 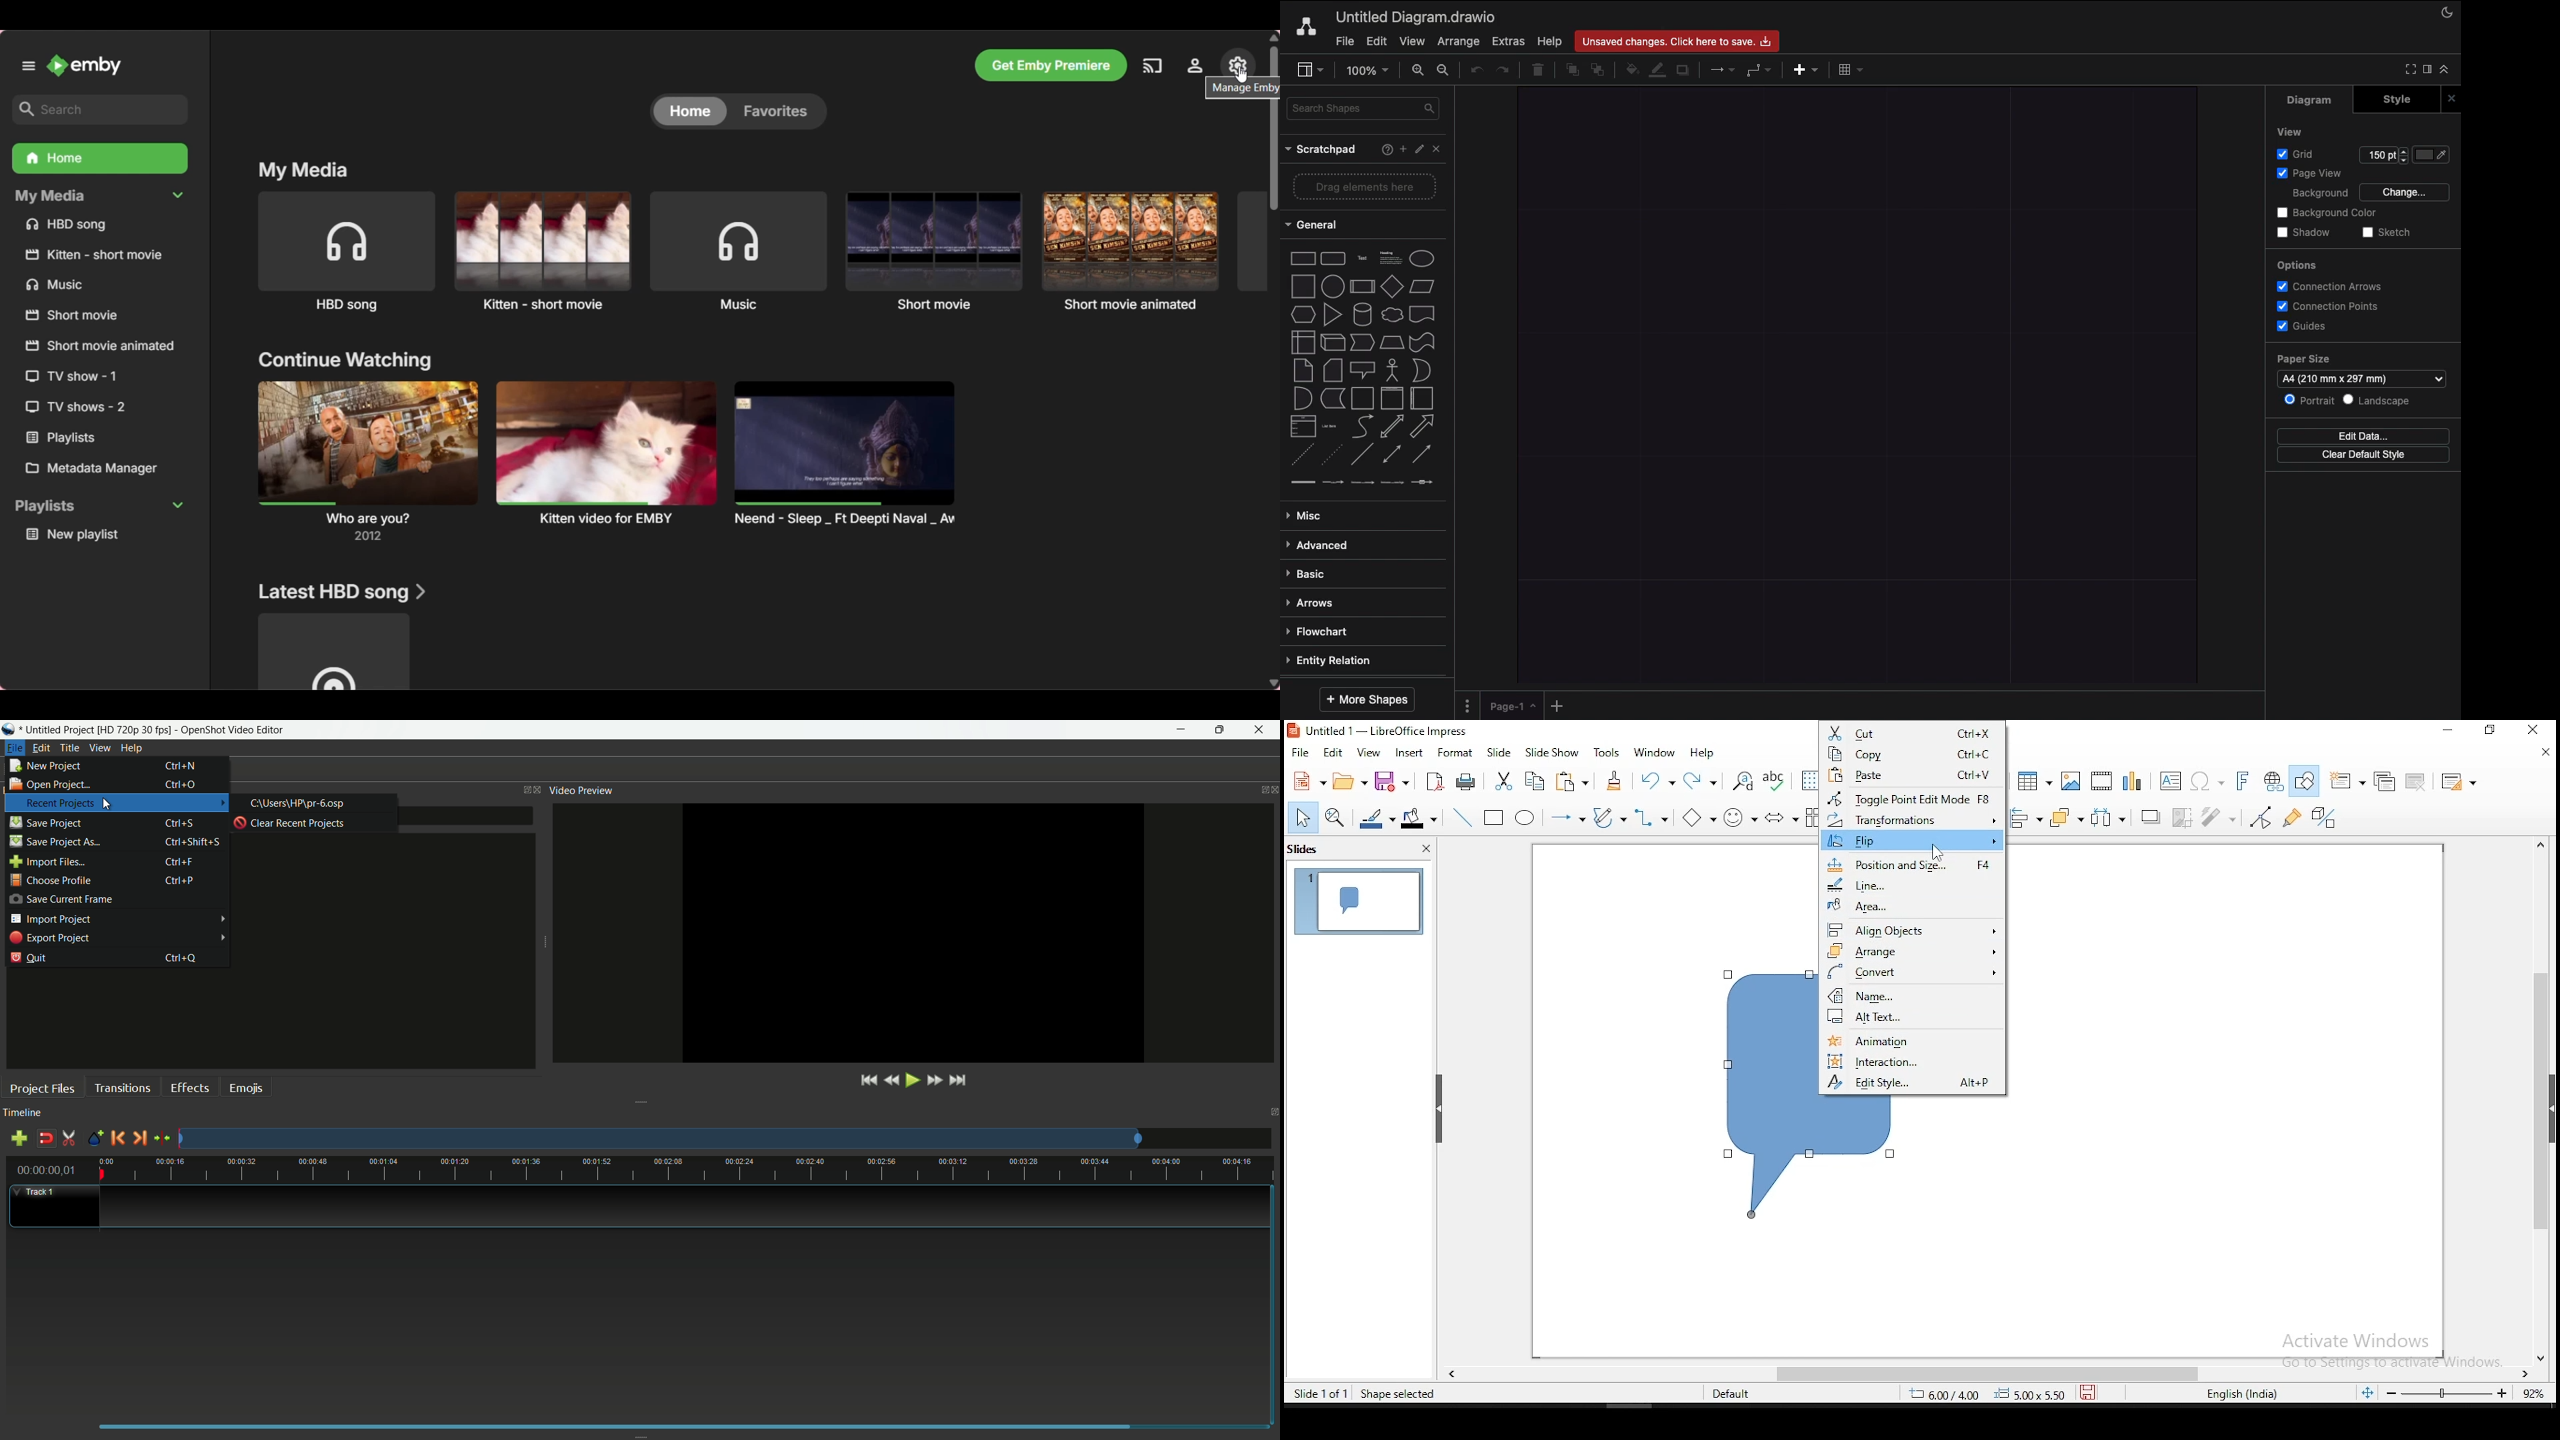 I want to click on Page 1, so click(x=1507, y=704).